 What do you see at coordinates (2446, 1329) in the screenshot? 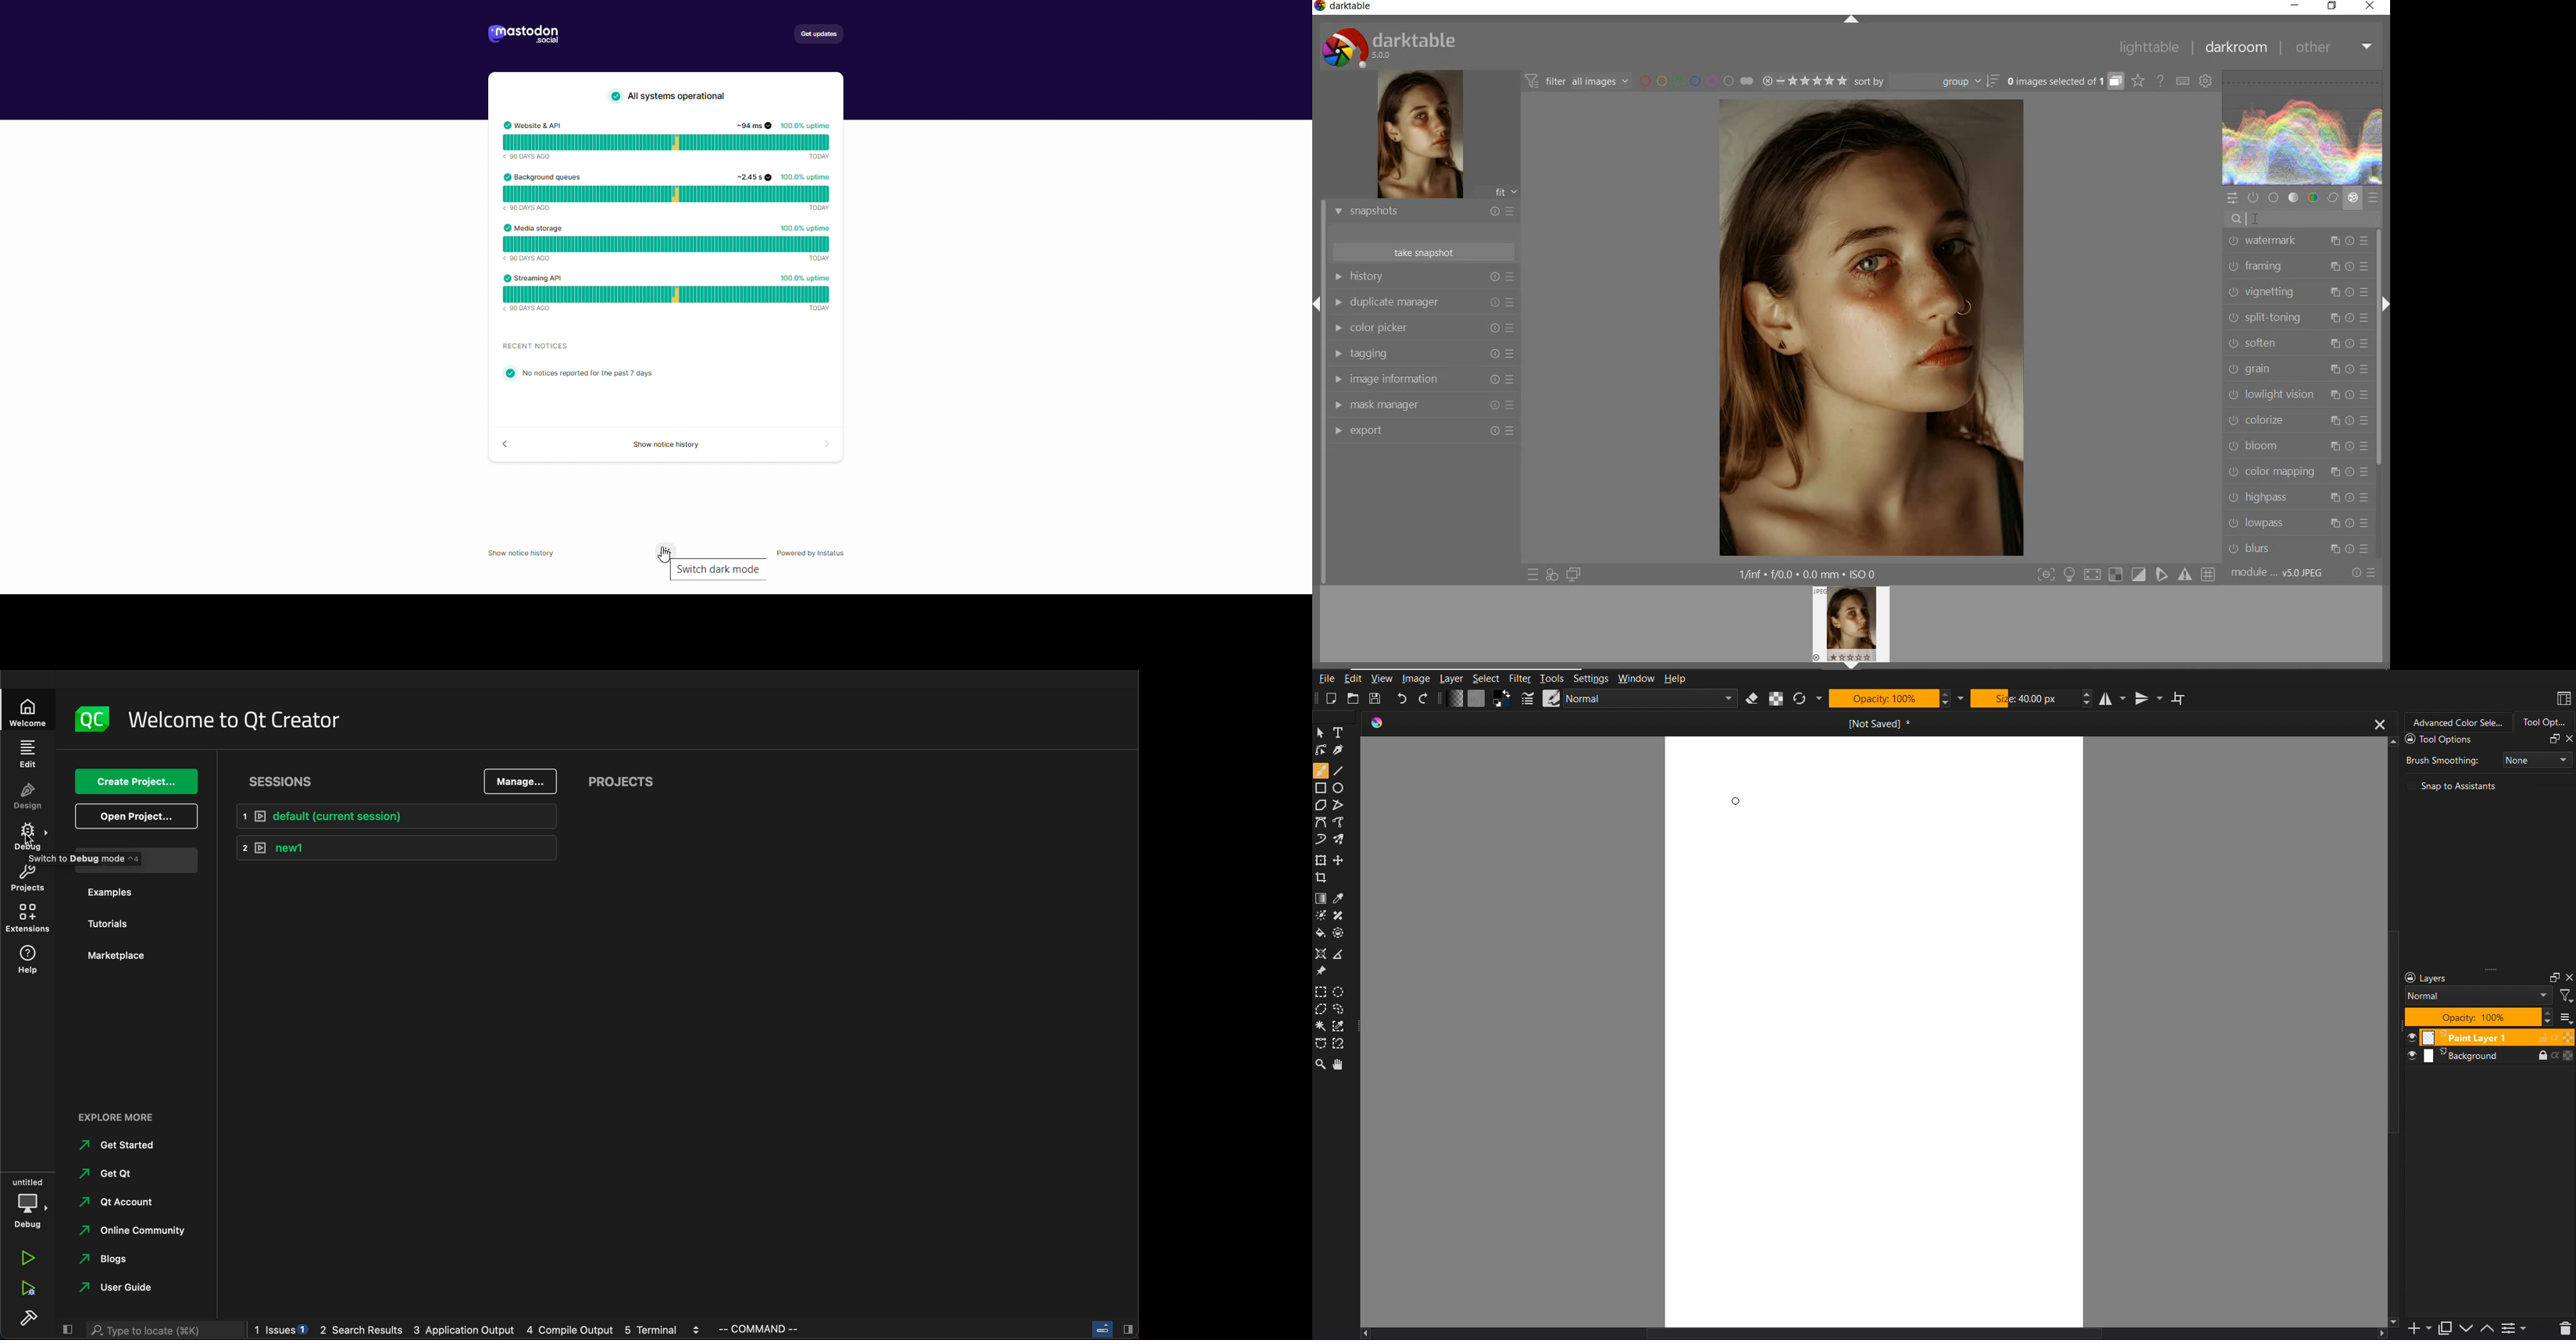
I see `Copy` at bounding box center [2446, 1329].